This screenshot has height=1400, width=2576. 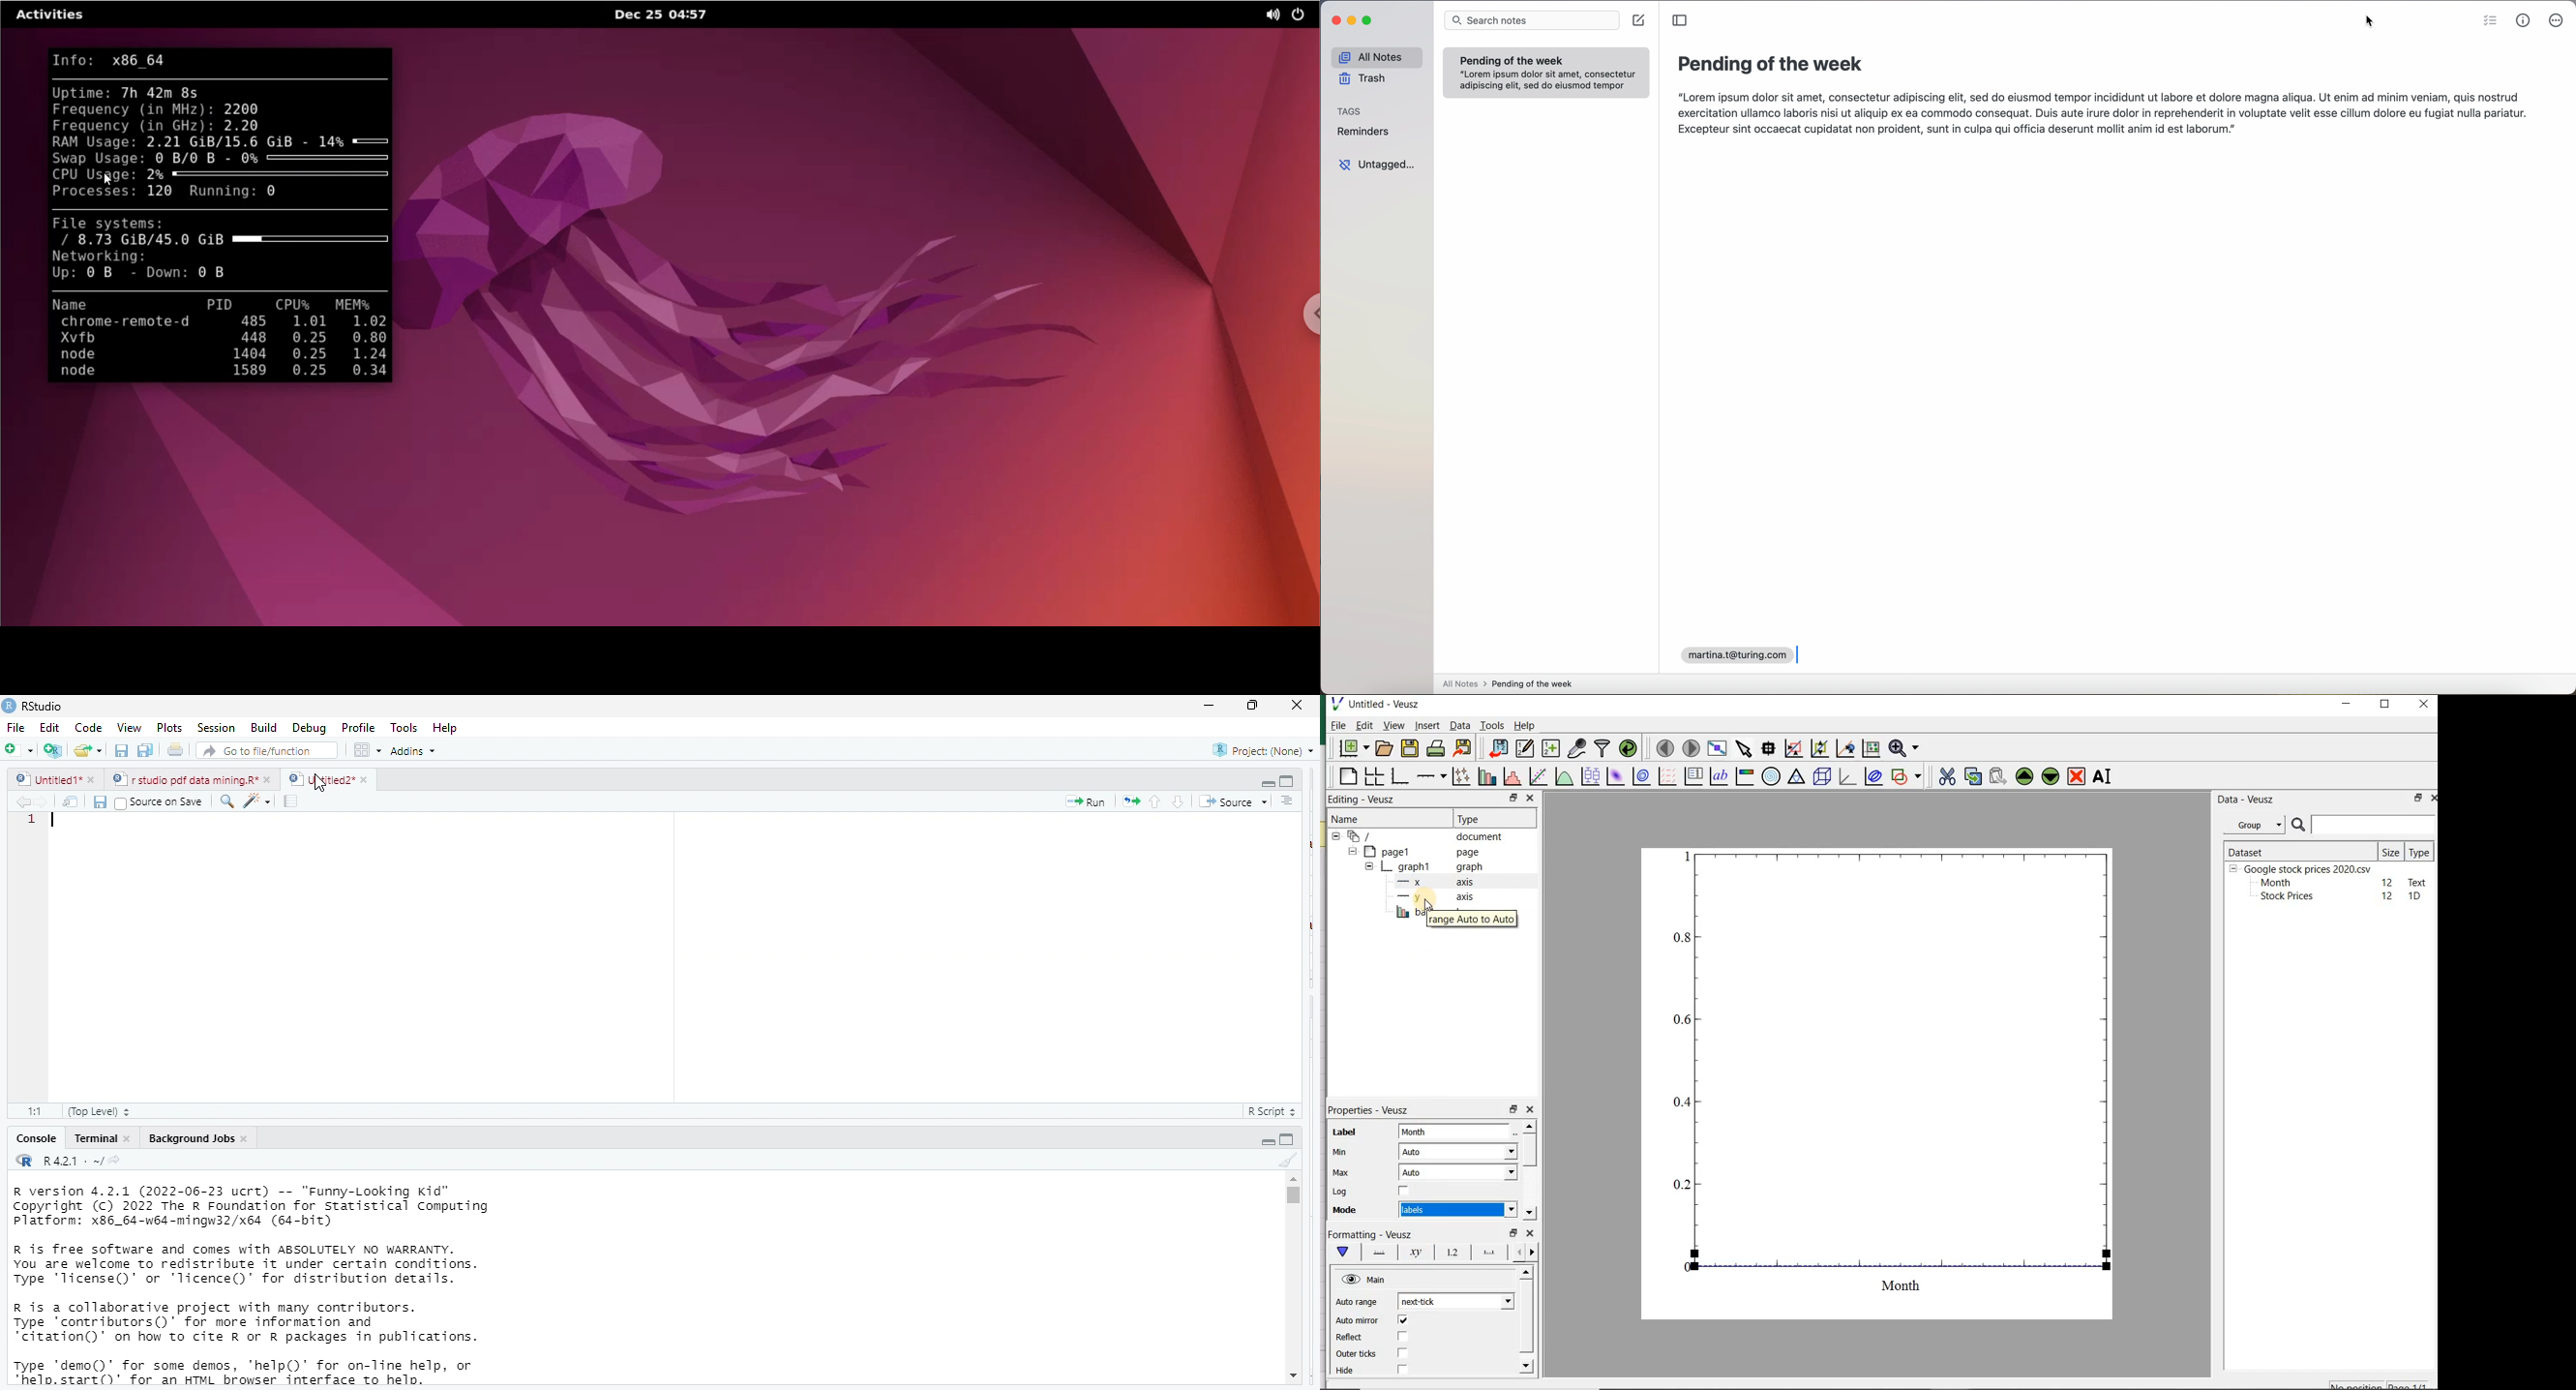 I want to click on help, so click(x=452, y=727).